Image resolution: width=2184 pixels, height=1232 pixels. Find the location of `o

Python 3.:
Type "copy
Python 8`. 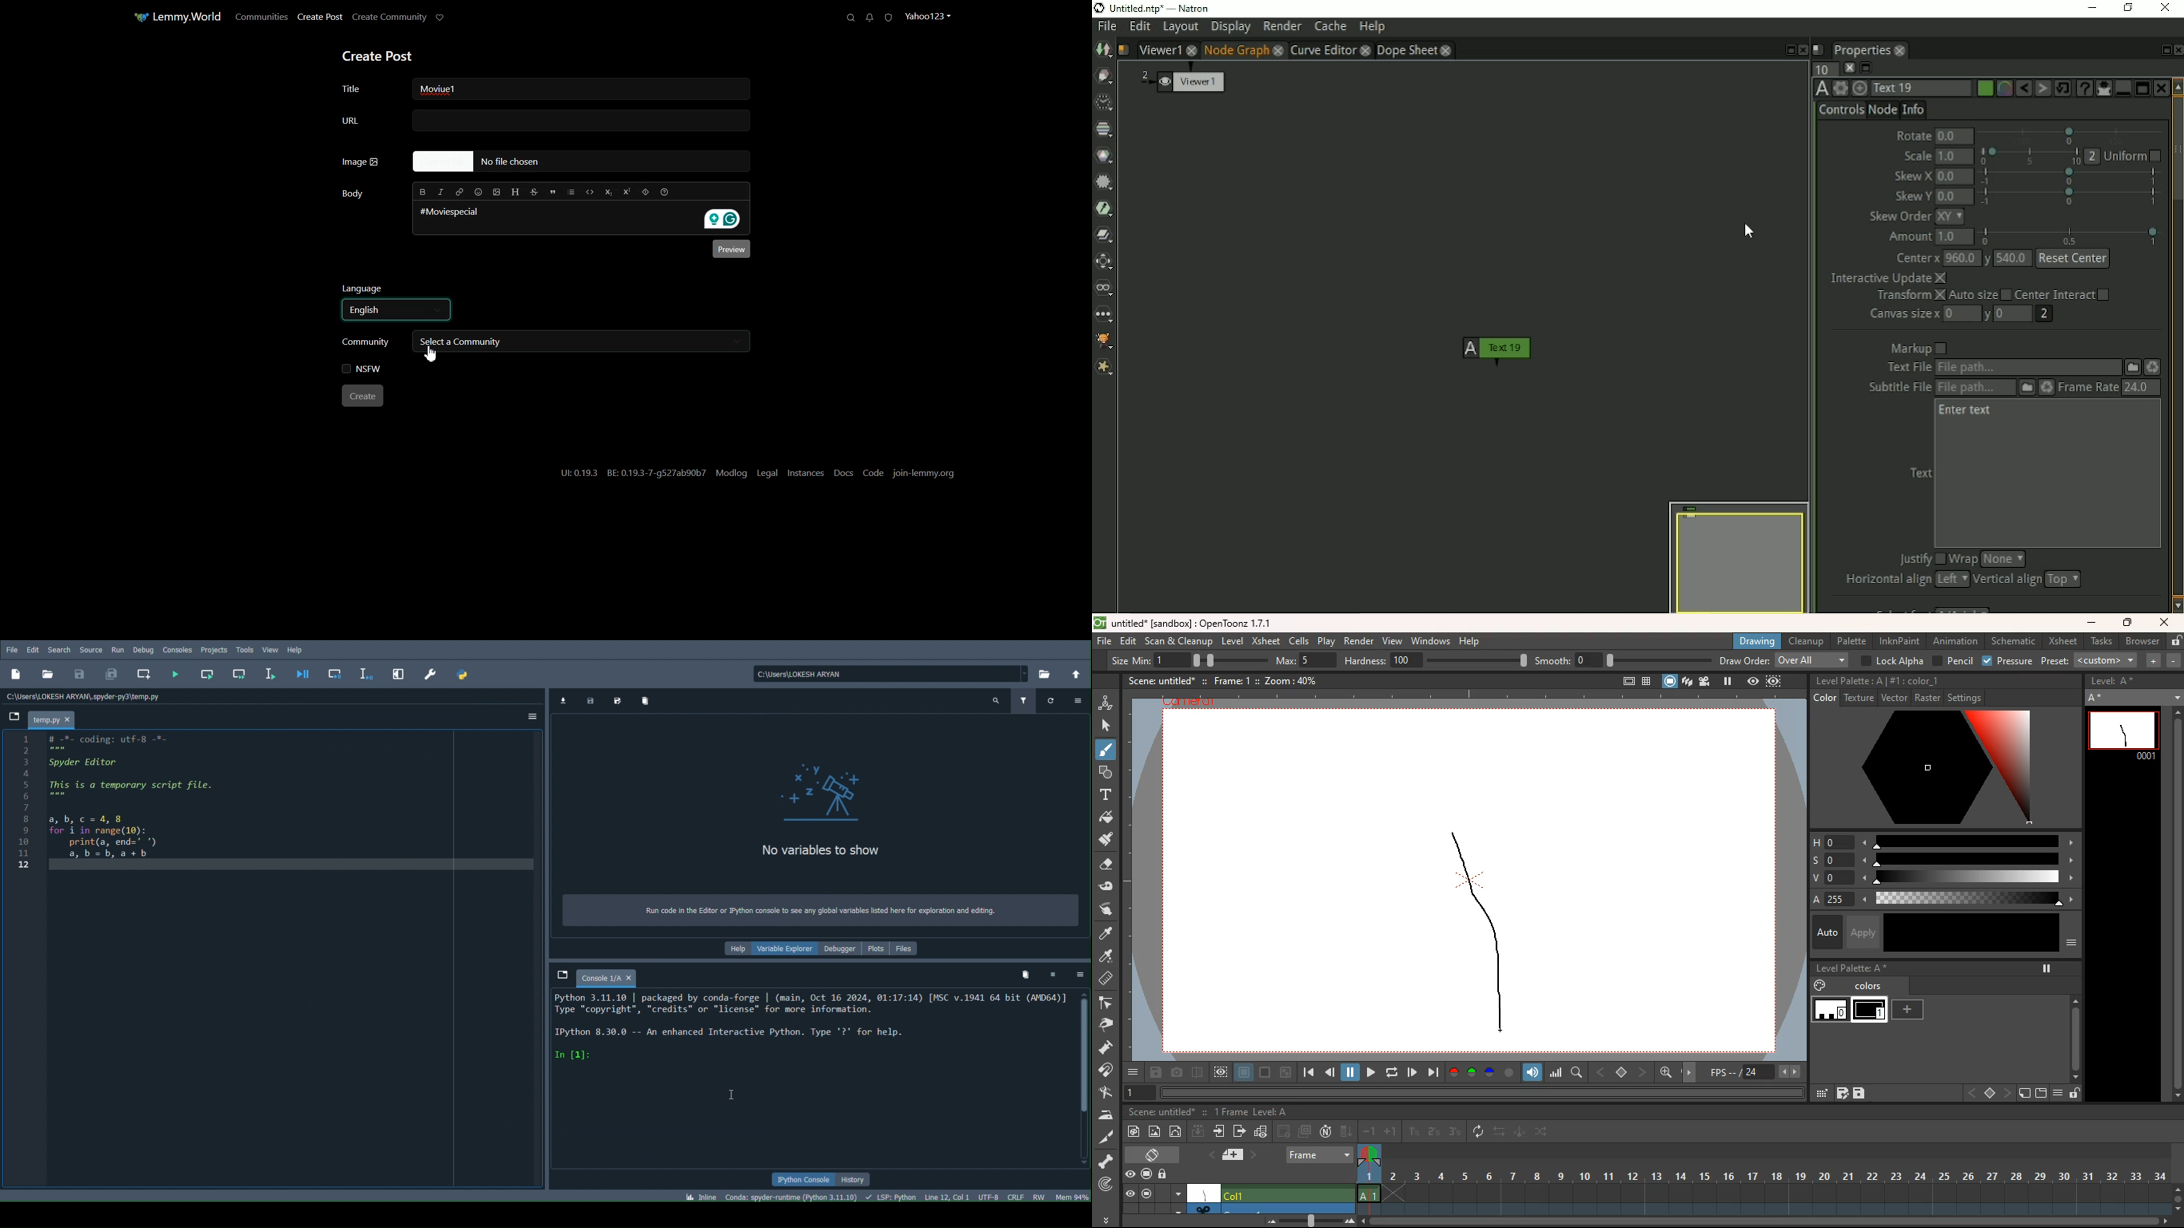

o

Python 3.:
Type "copy
Python 8 is located at coordinates (159, 811).